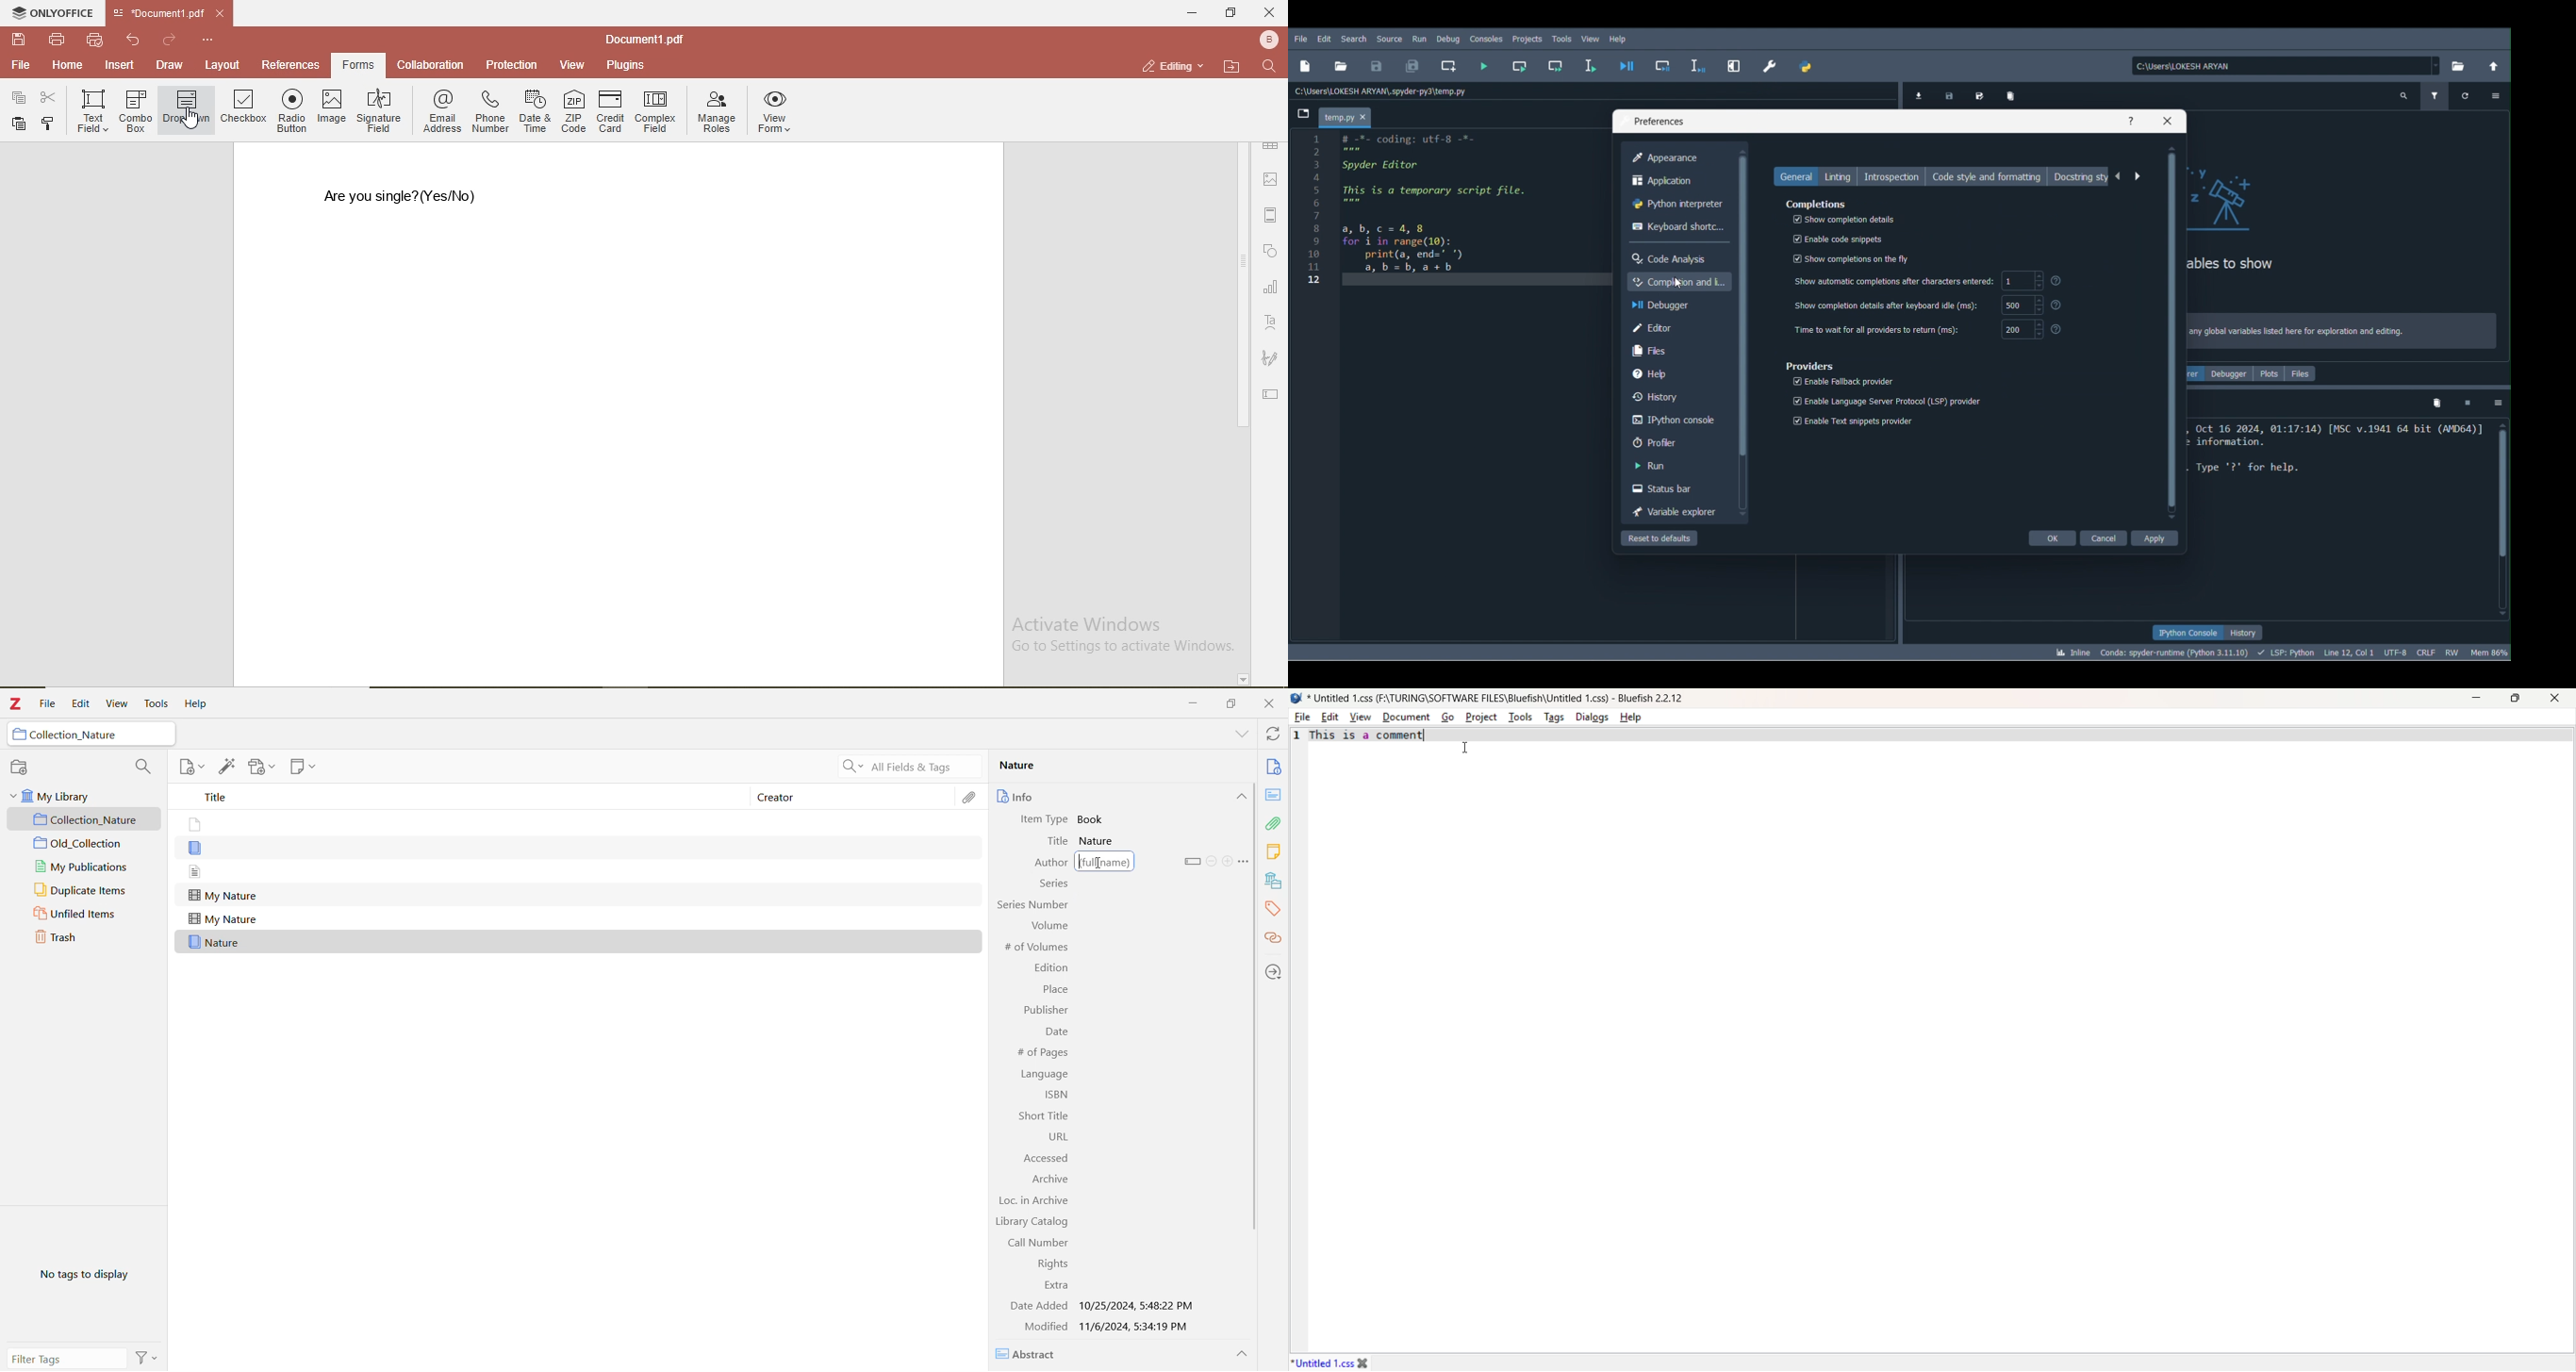  Describe the element at coordinates (93, 112) in the screenshot. I see `text field` at that location.